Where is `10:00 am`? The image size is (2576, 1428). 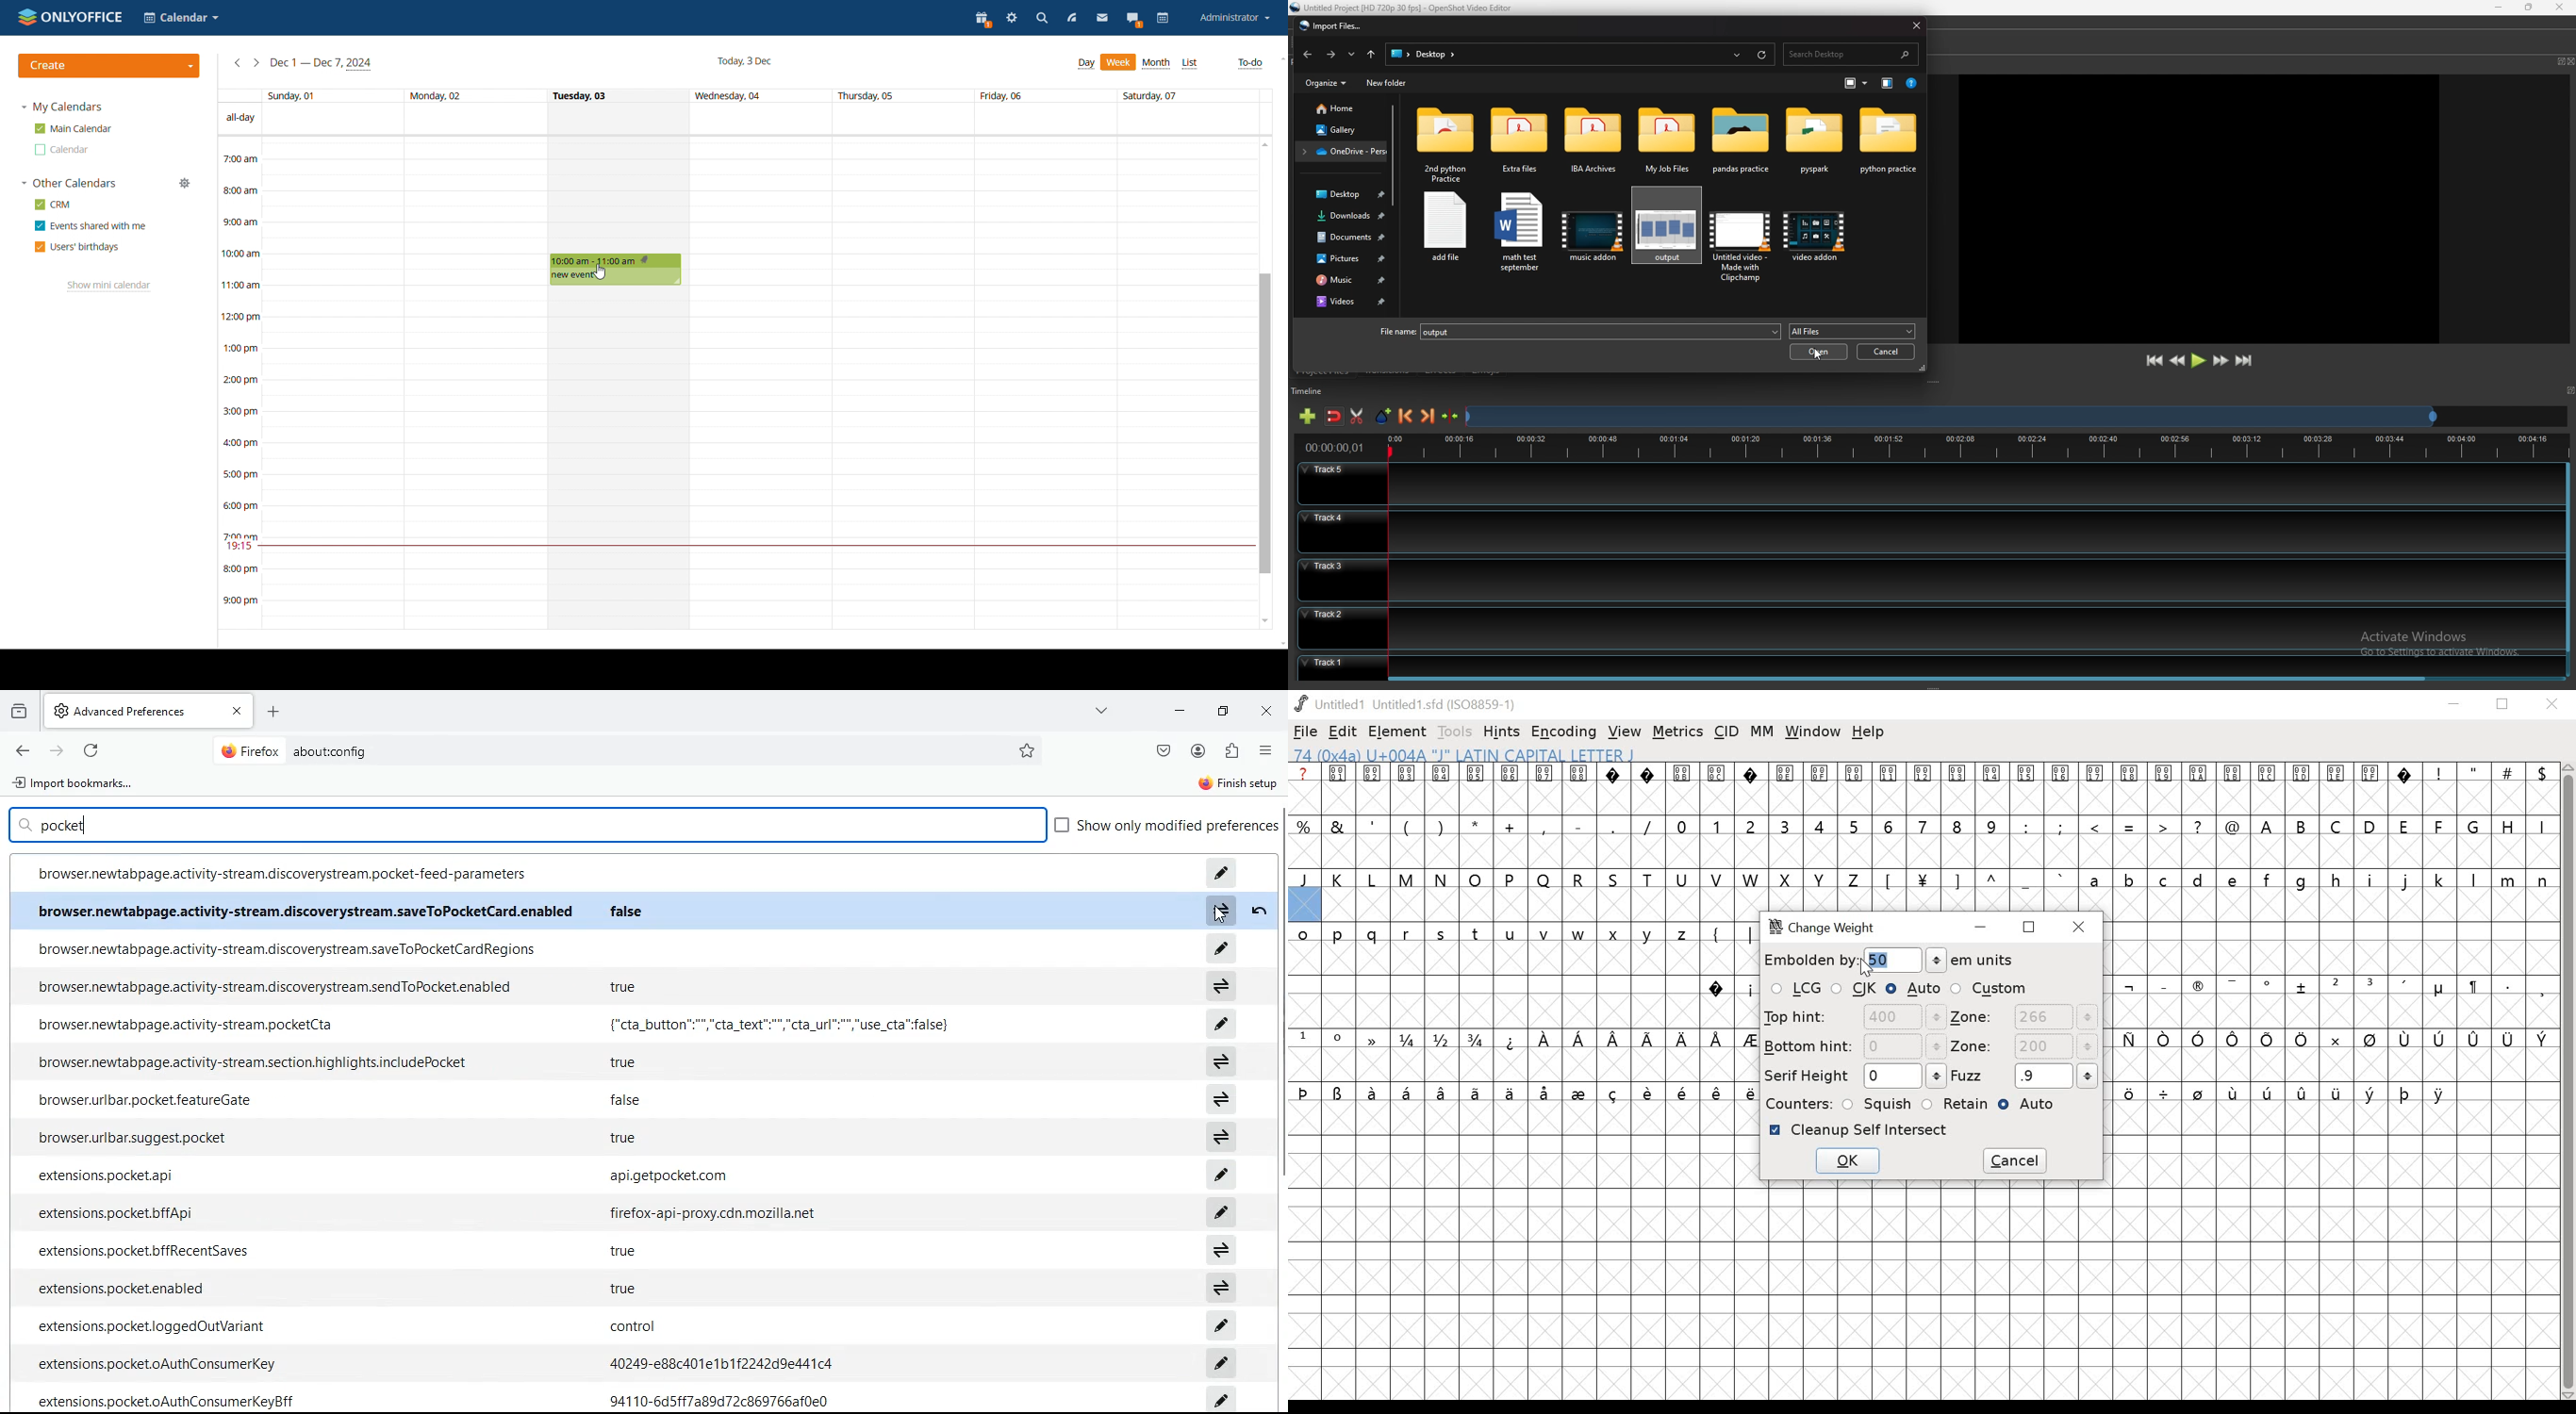 10:00 am is located at coordinates (244, 254).